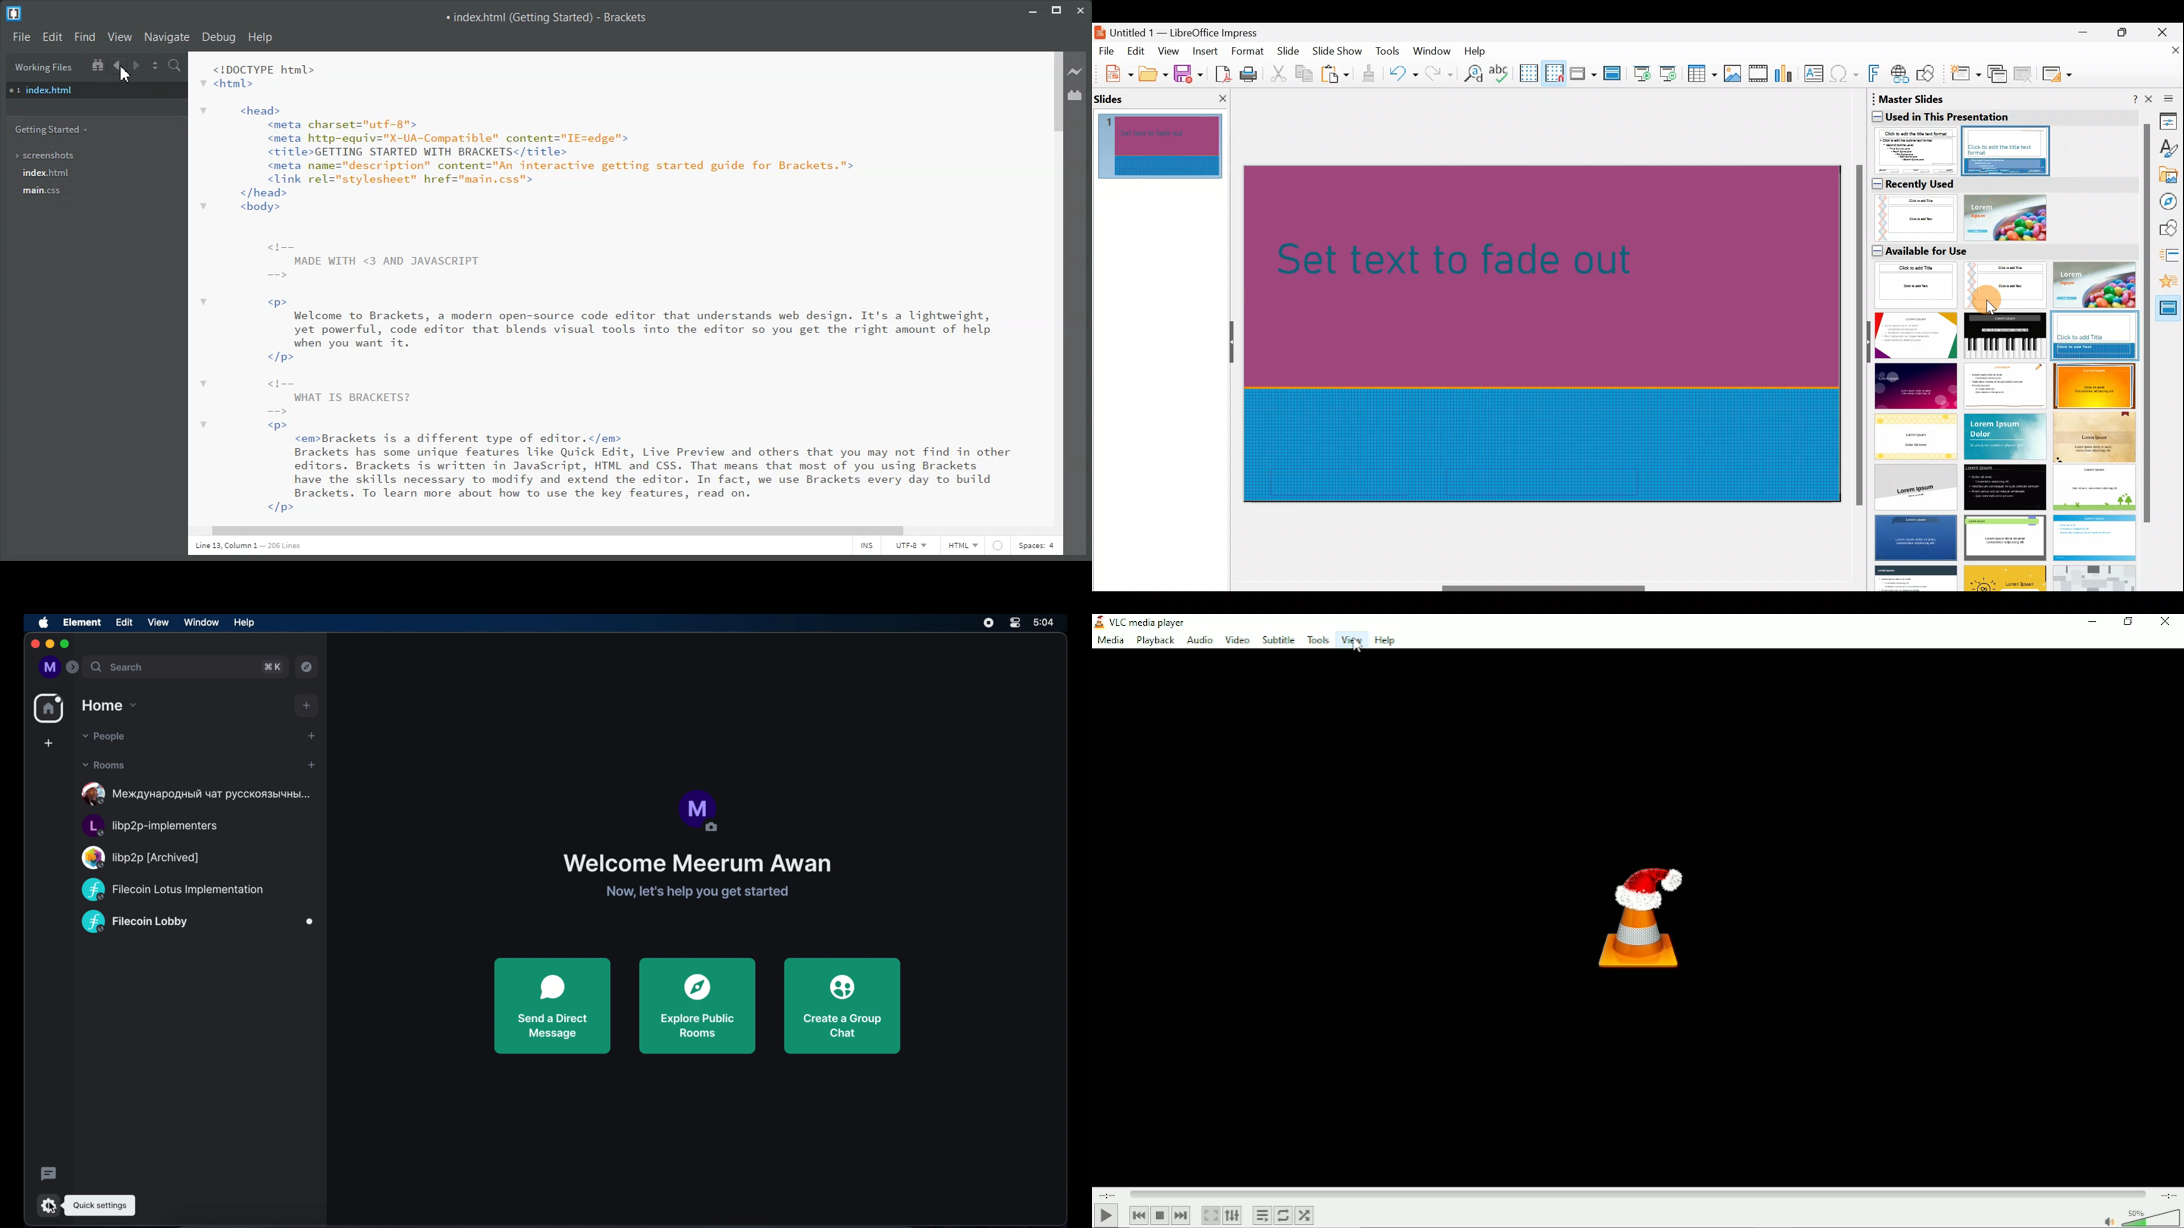 The height and width of the screenshot is (1232, 2184). What do you see at coordinates (912, 546) in the screenshot?
I see `UTF-8` at bounding box center [912, 546].